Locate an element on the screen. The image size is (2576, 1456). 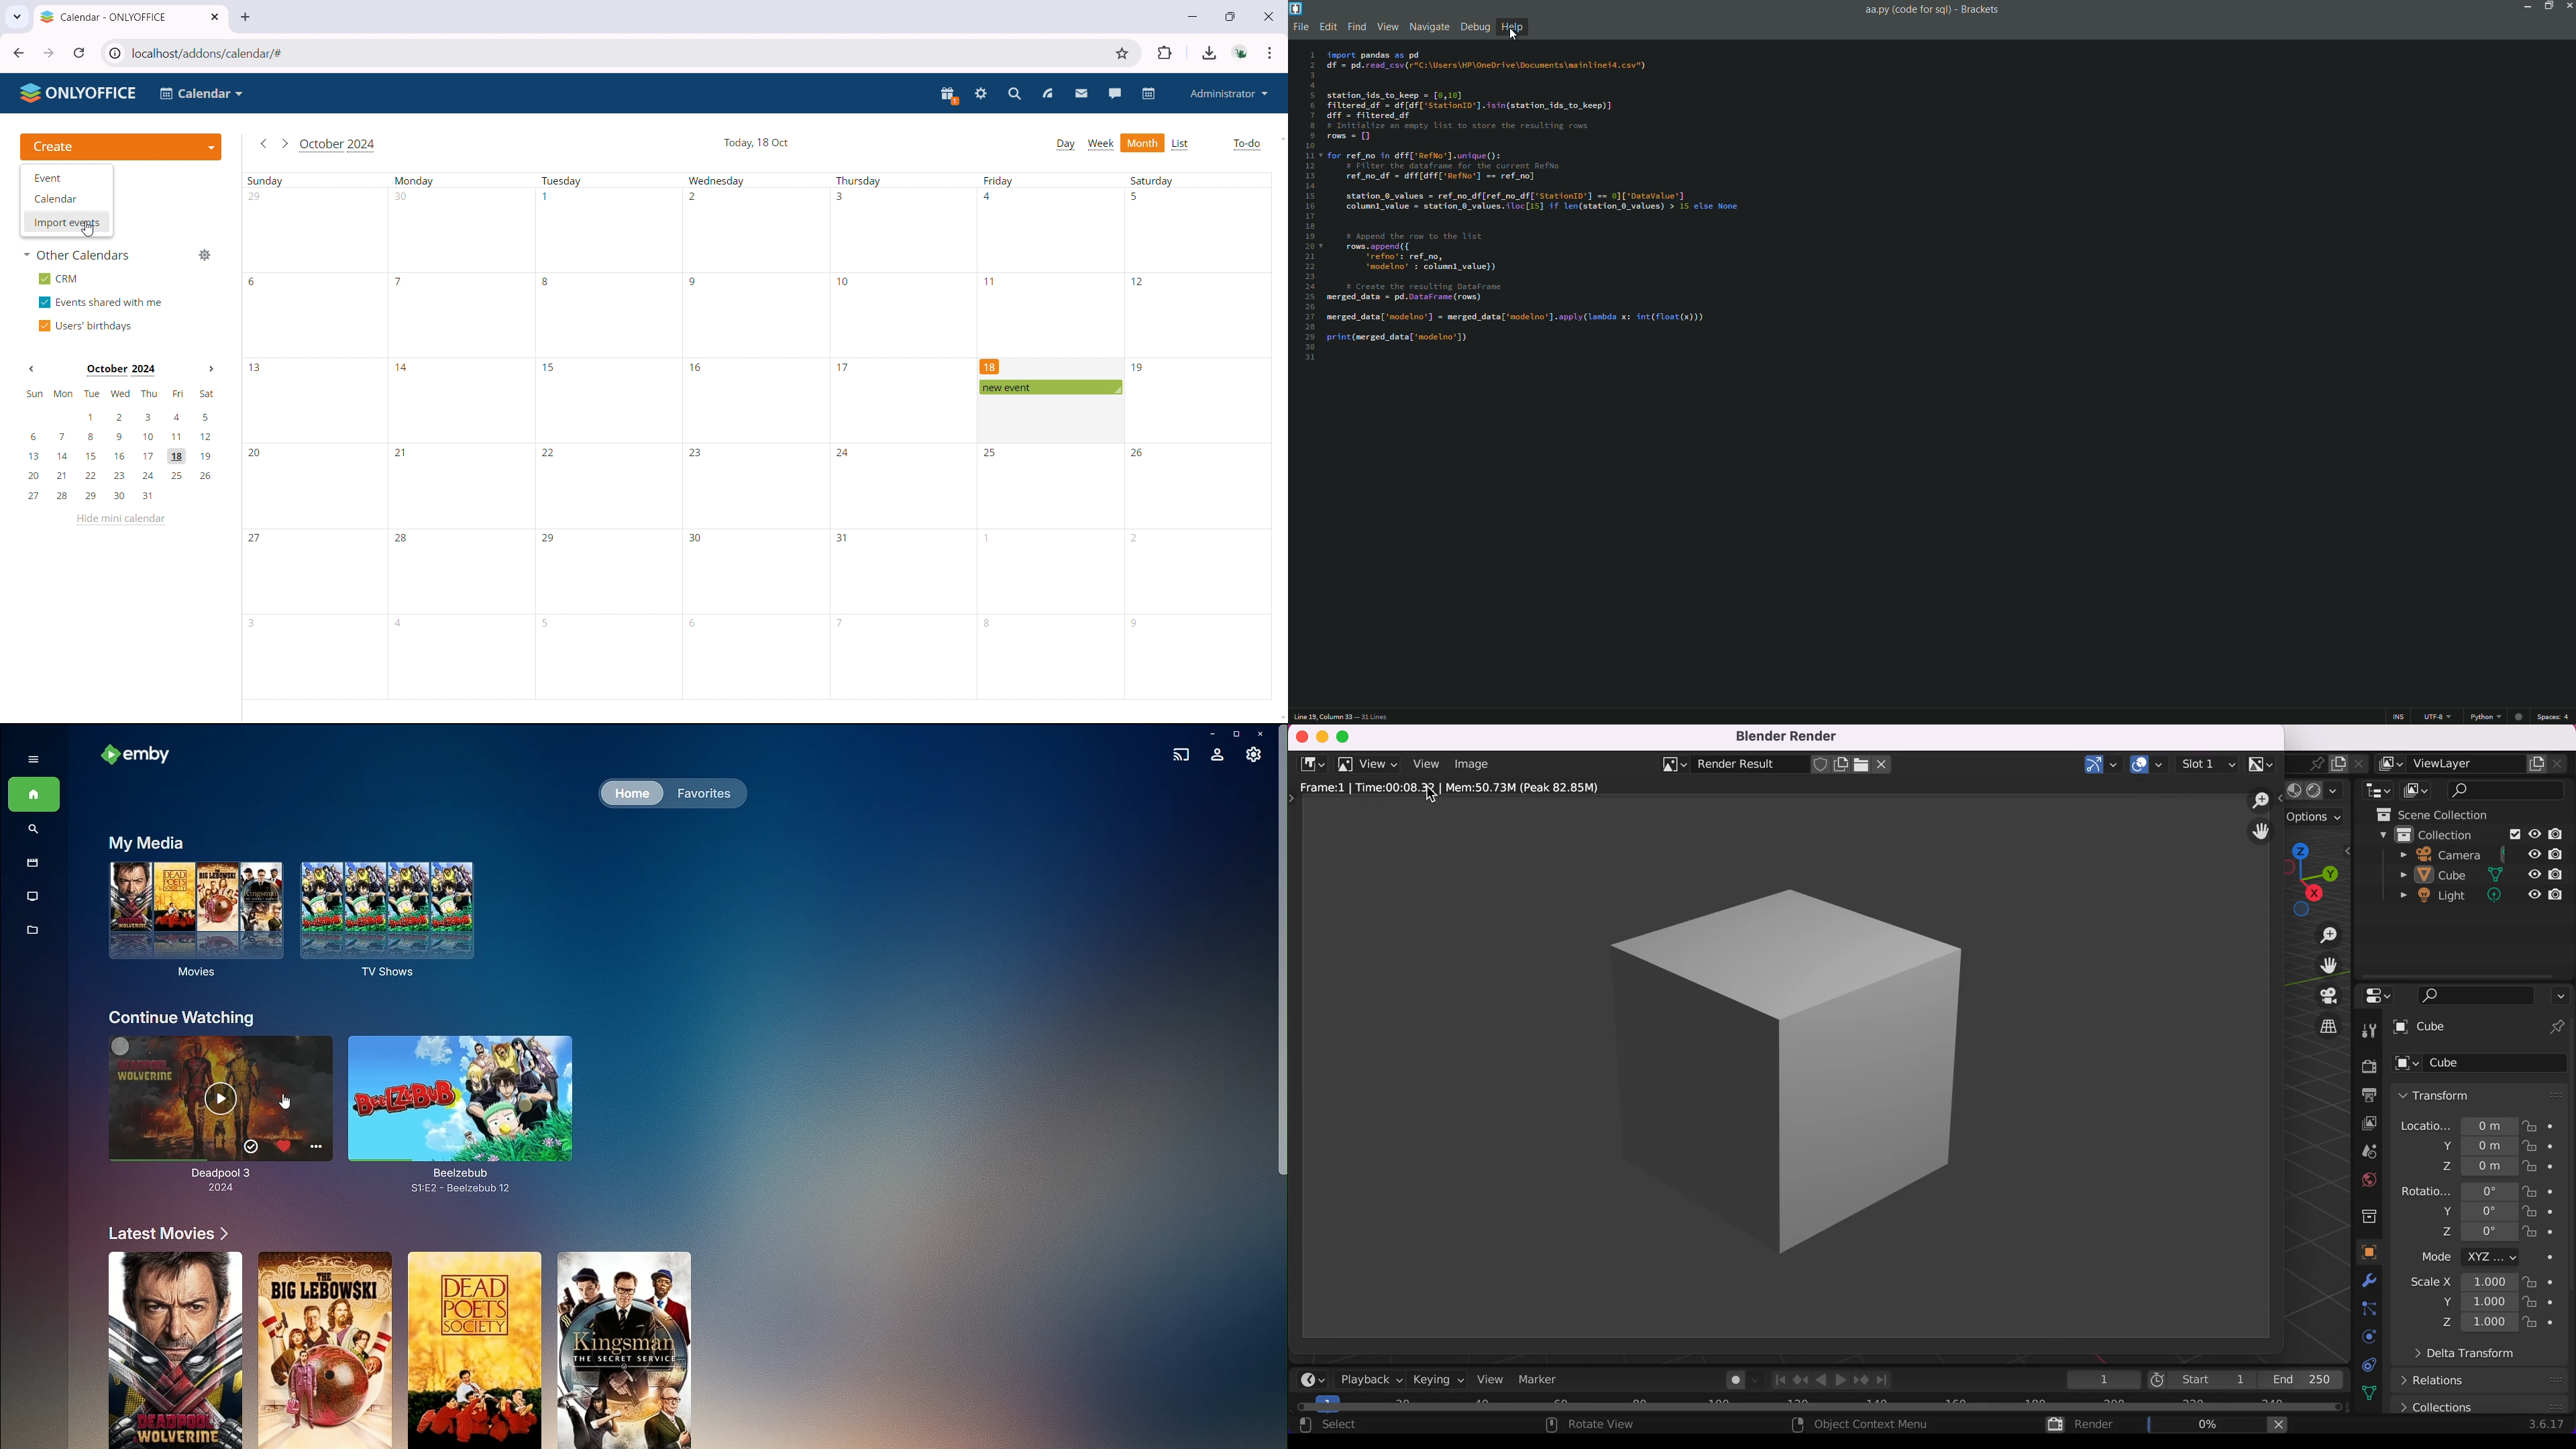
delta transform is located at coordinates (2475, 1355).